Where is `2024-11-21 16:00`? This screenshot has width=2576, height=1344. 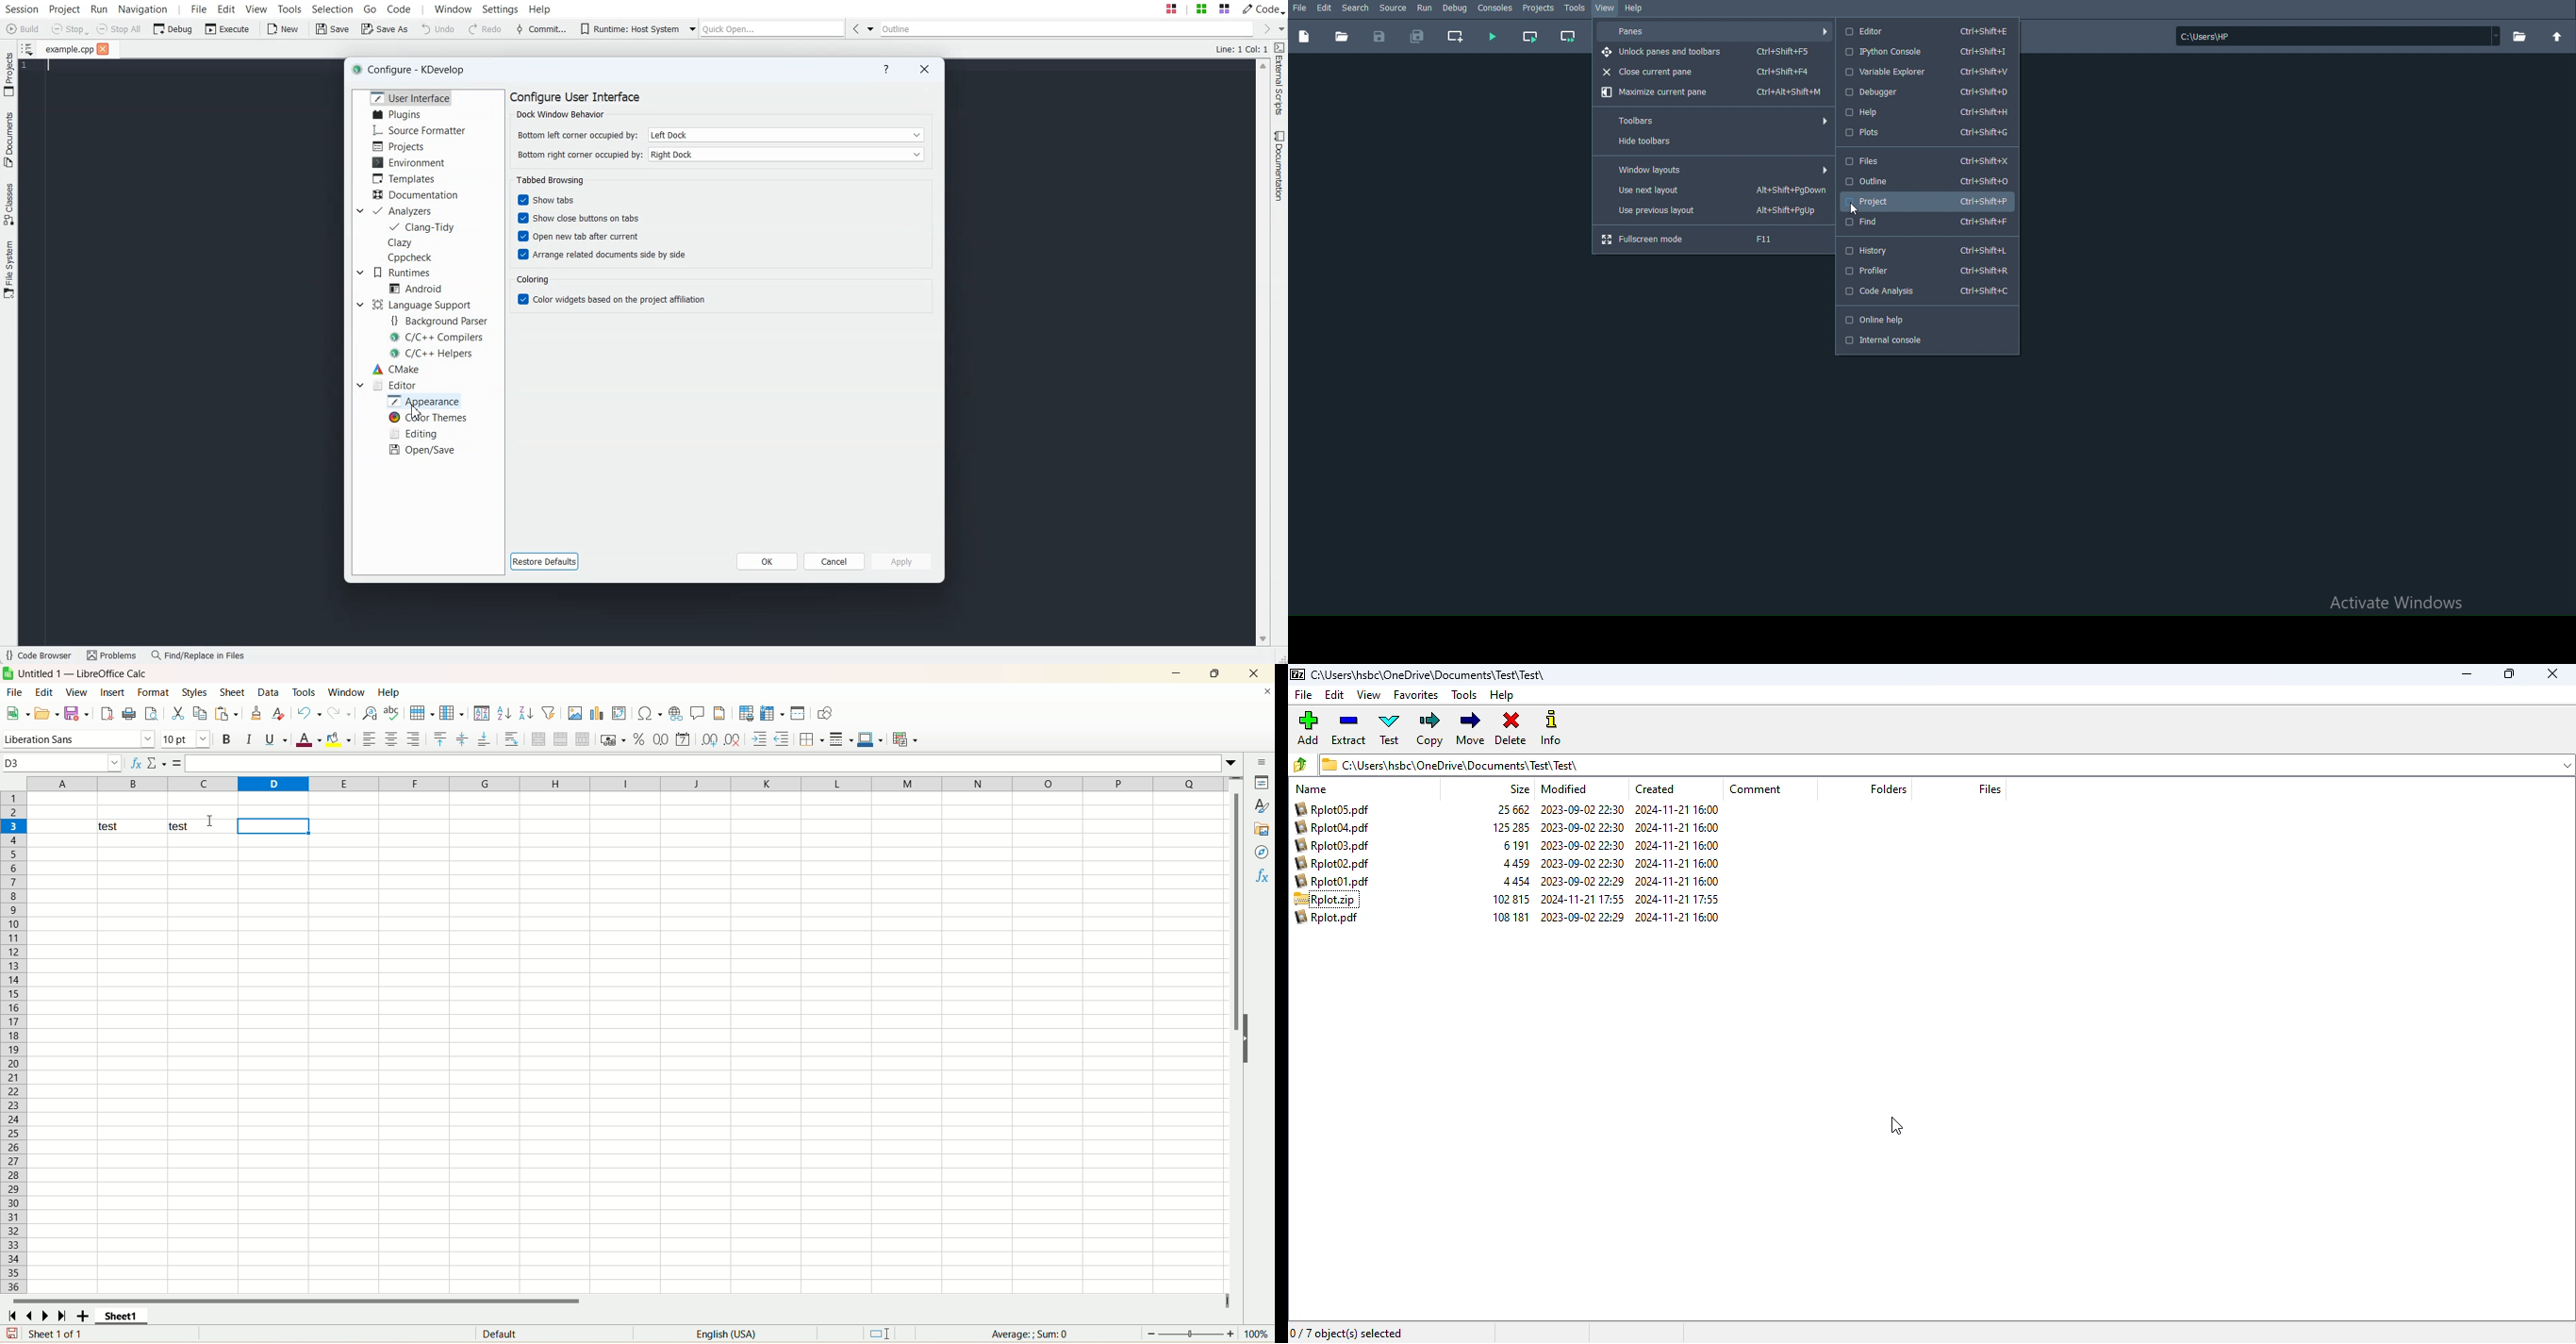 2024-11-21 16:00 is located at coordinates (1676, 827).